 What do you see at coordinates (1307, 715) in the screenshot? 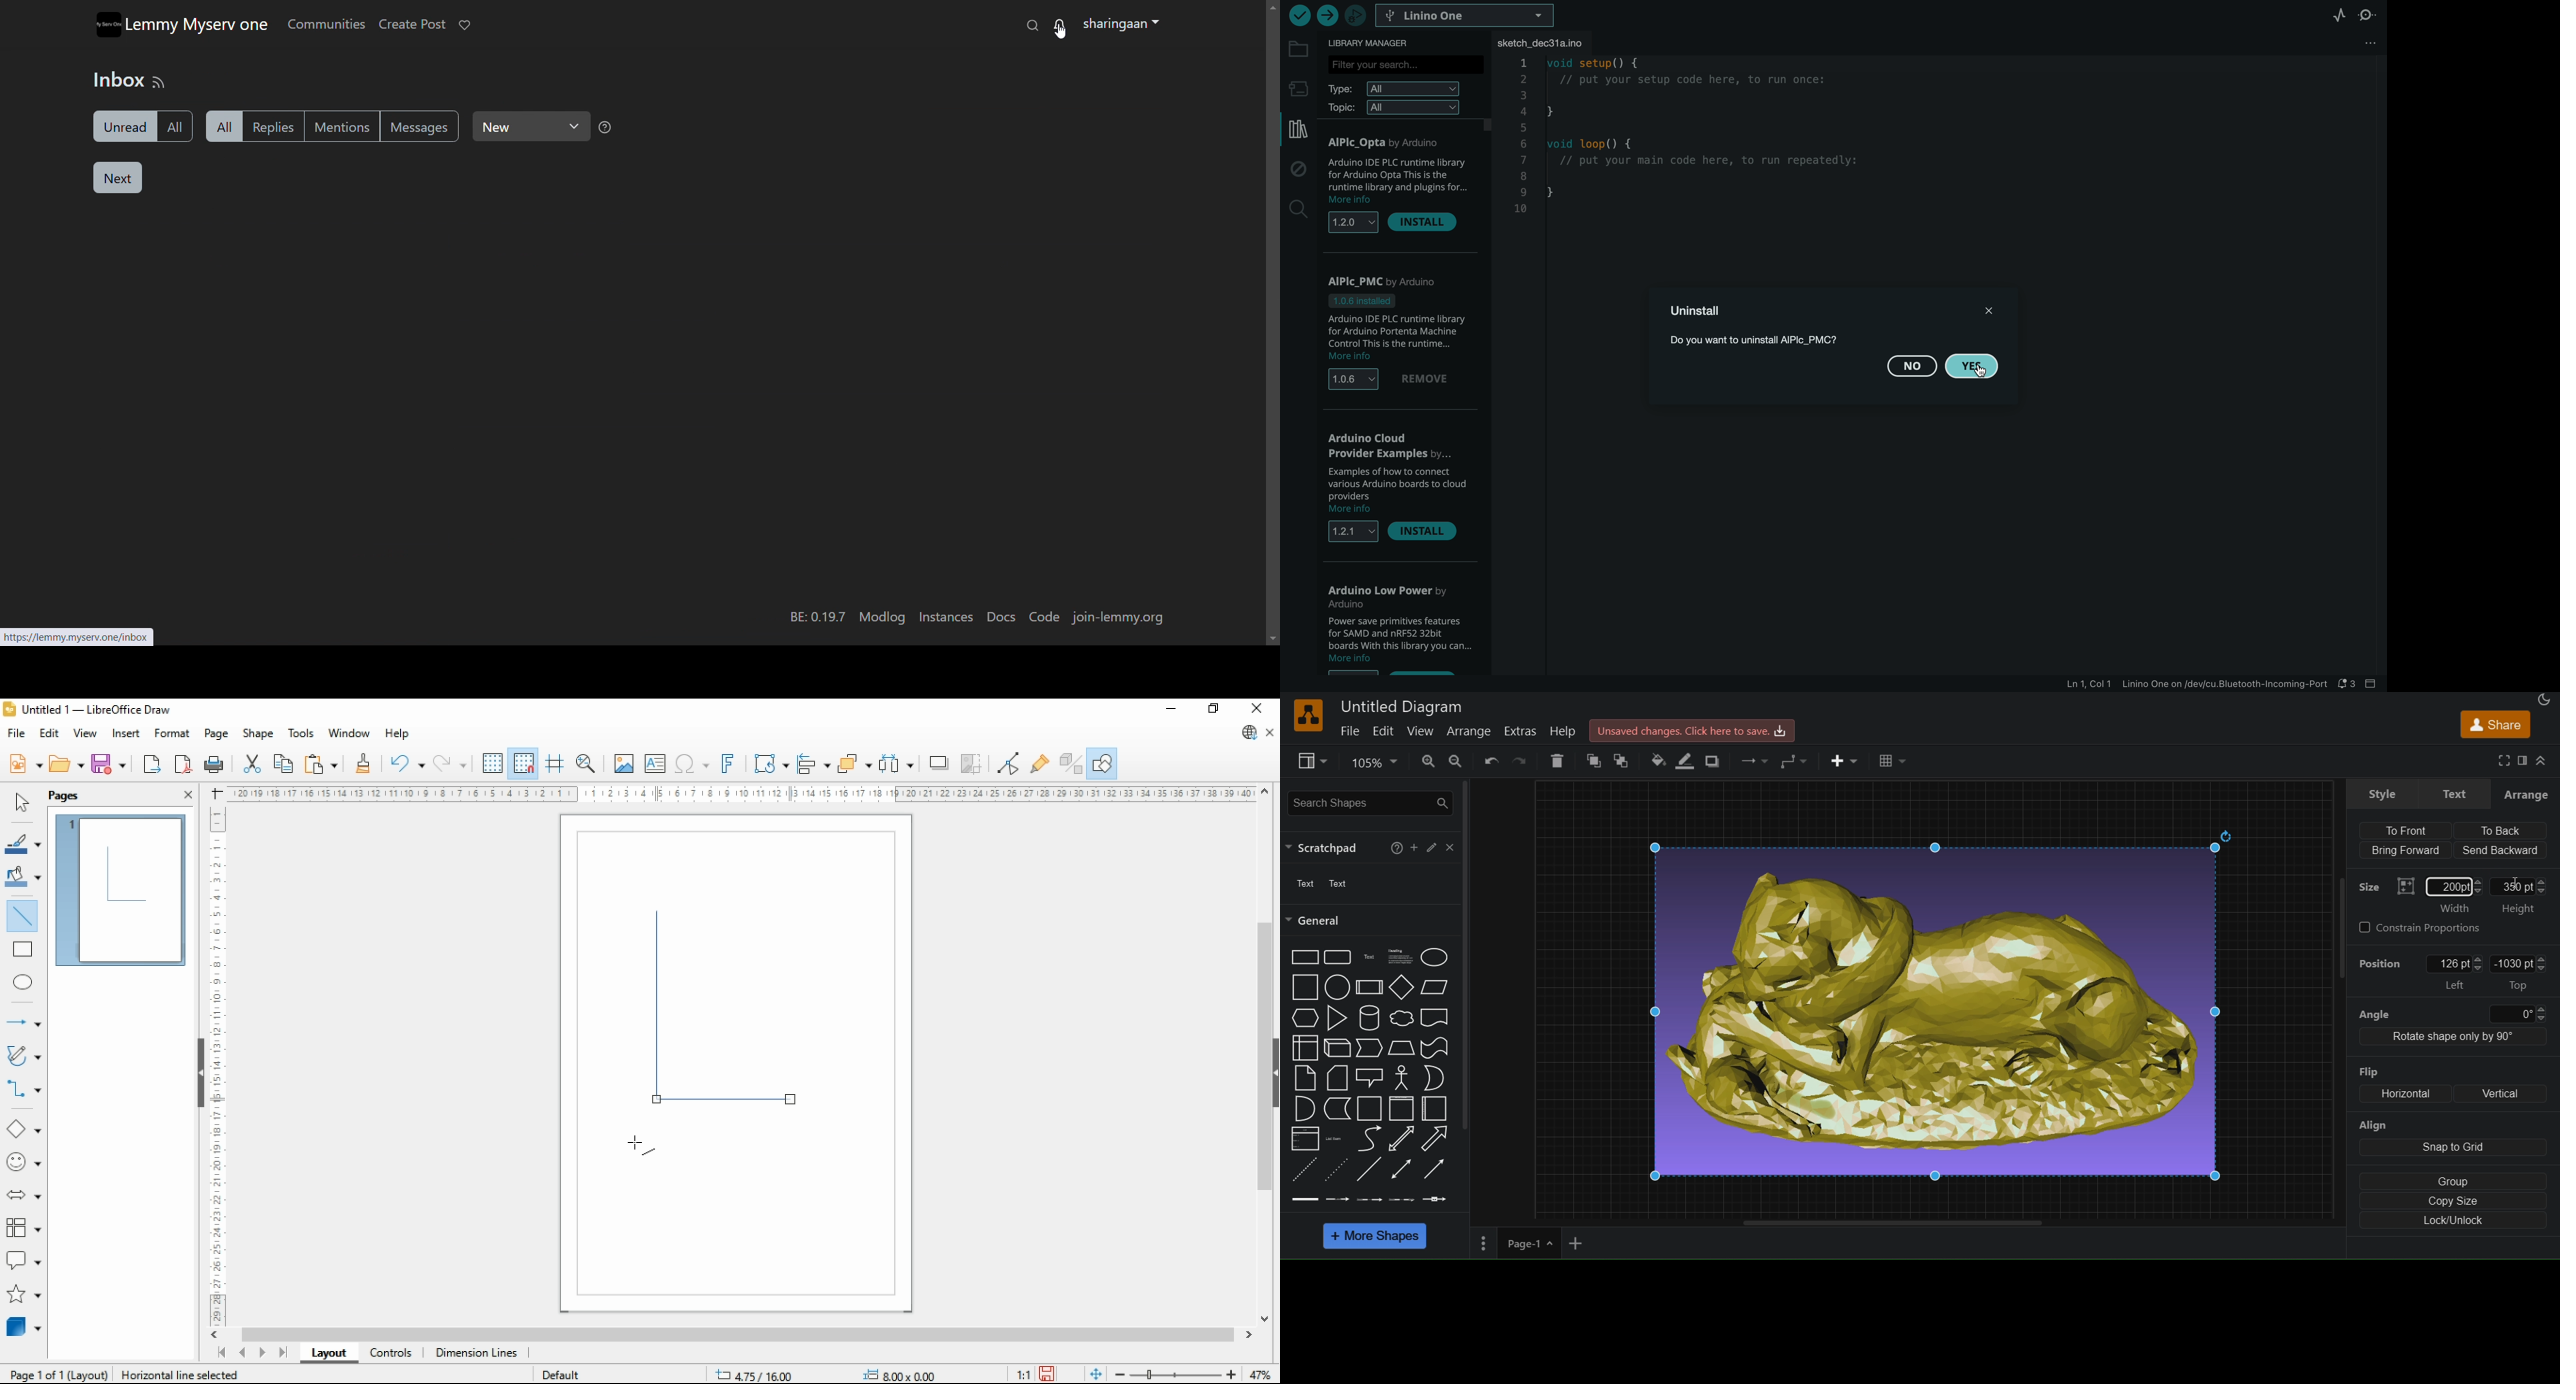
I see `logo` at bounding box center [1307, 715].